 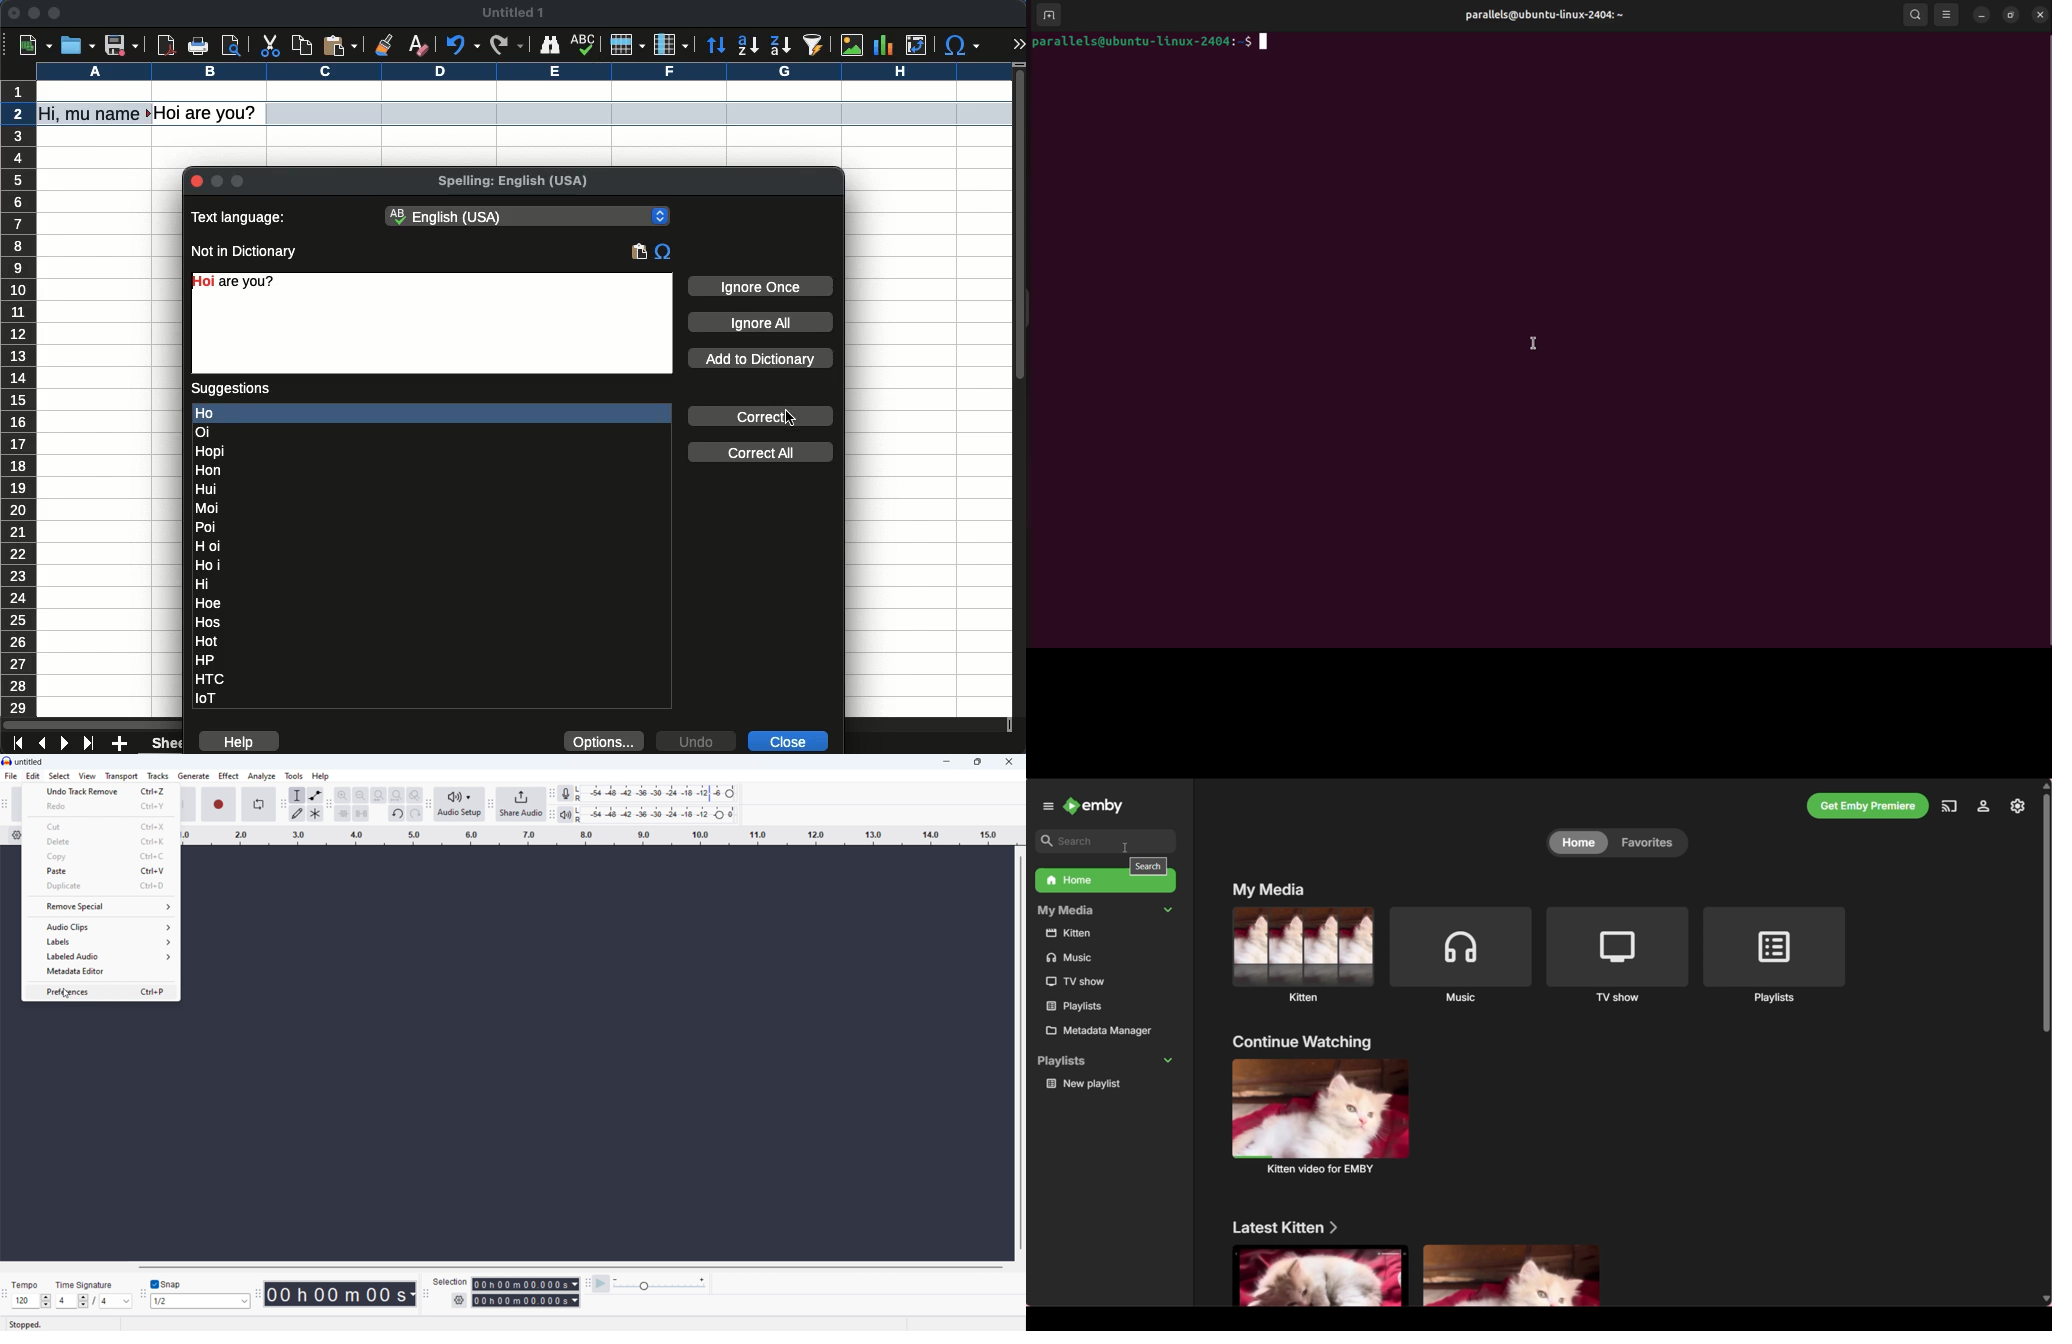 What do you see at coordinates (211, 450) in the screenshot?
I see `Hopi` at bounding box center [211, 450].